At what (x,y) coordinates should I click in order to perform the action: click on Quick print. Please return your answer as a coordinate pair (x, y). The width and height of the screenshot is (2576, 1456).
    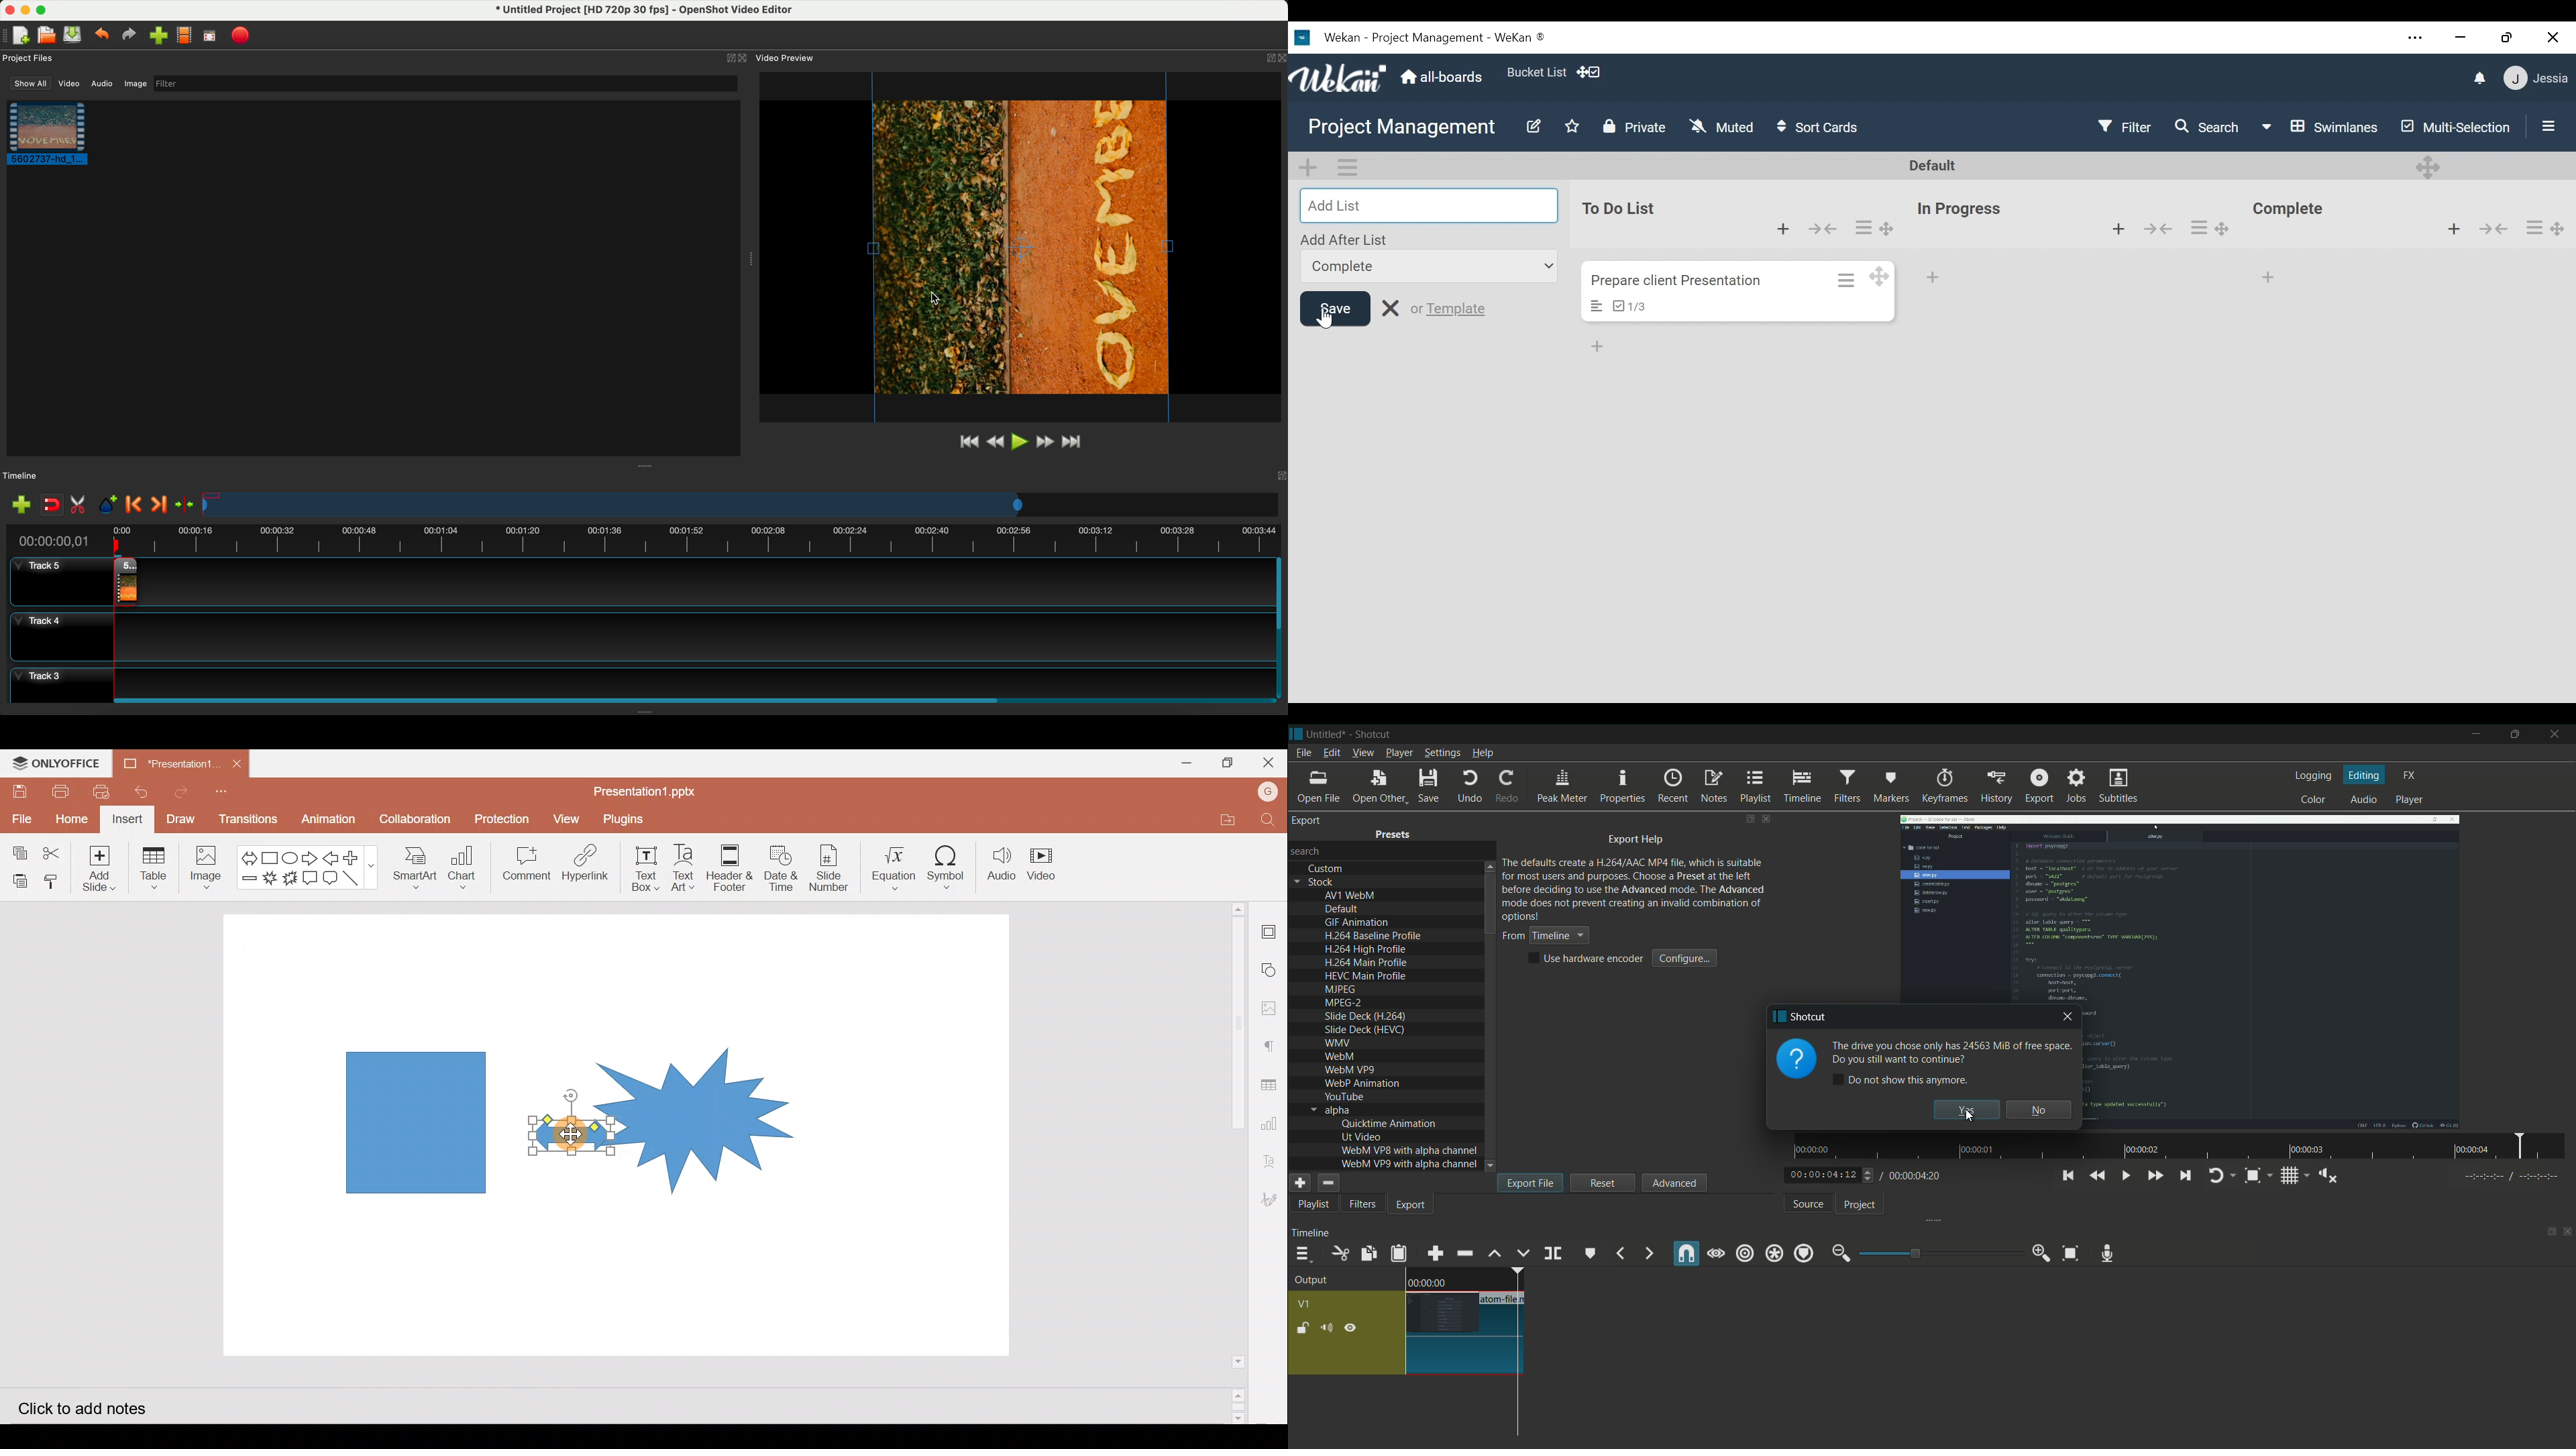
    Looking at the image, I should click on (105, 793).